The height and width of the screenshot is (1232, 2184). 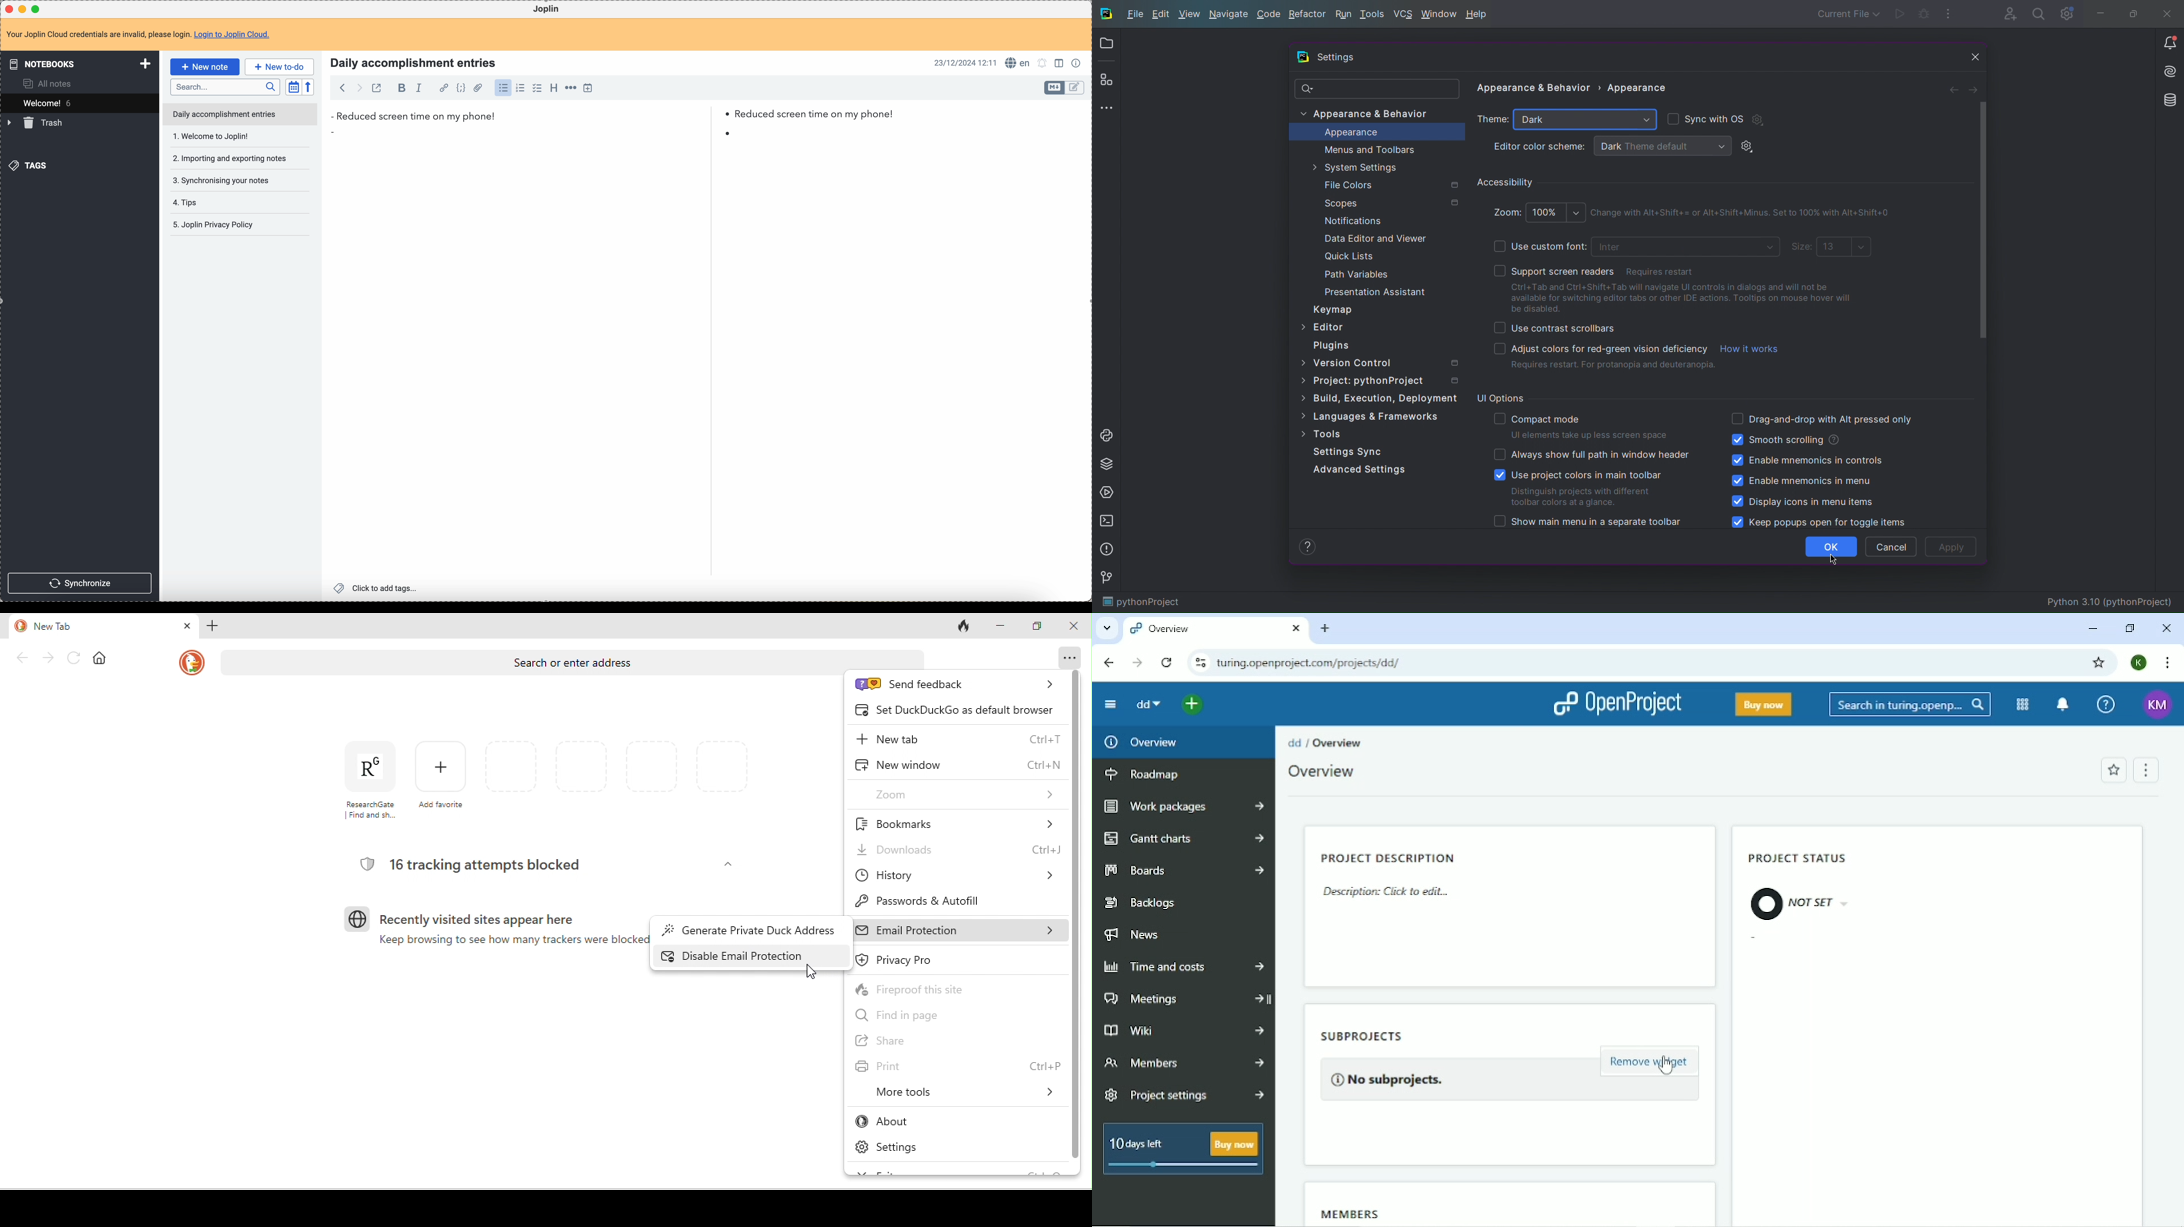 I want to click on toggle edit layout, so click(x=1059, y=62).